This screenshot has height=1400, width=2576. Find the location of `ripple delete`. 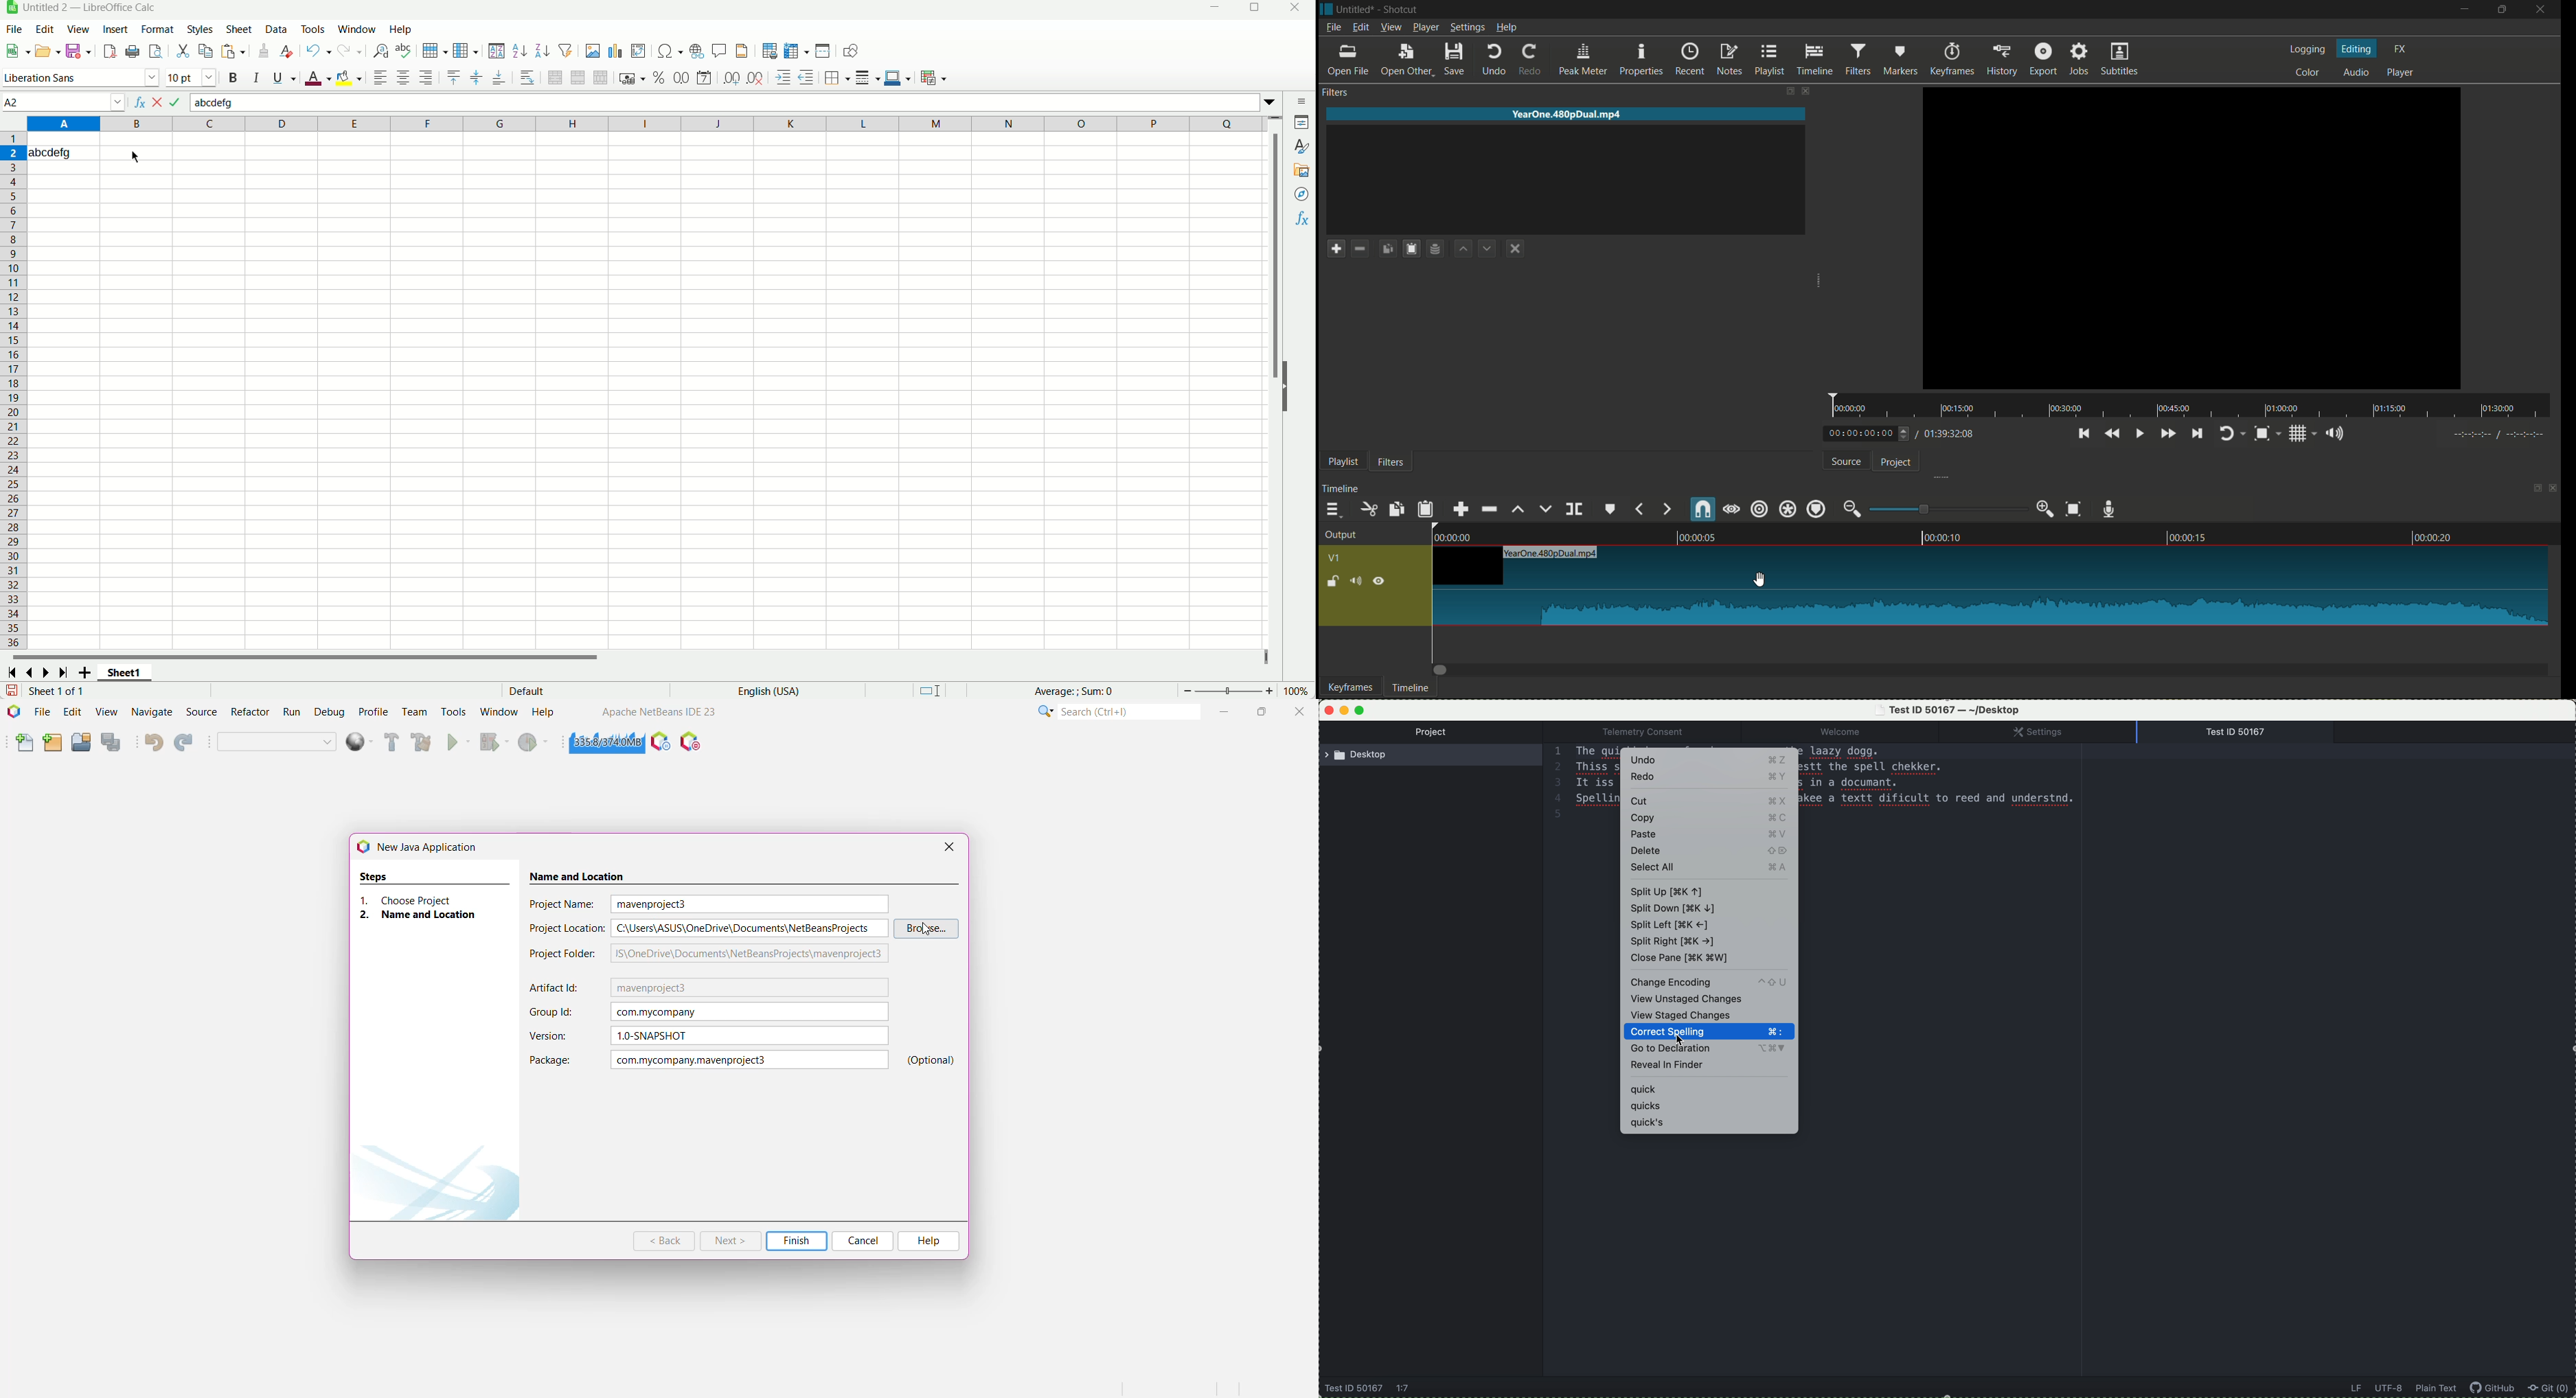

ripple delete is located at coordinates (1489, 510).